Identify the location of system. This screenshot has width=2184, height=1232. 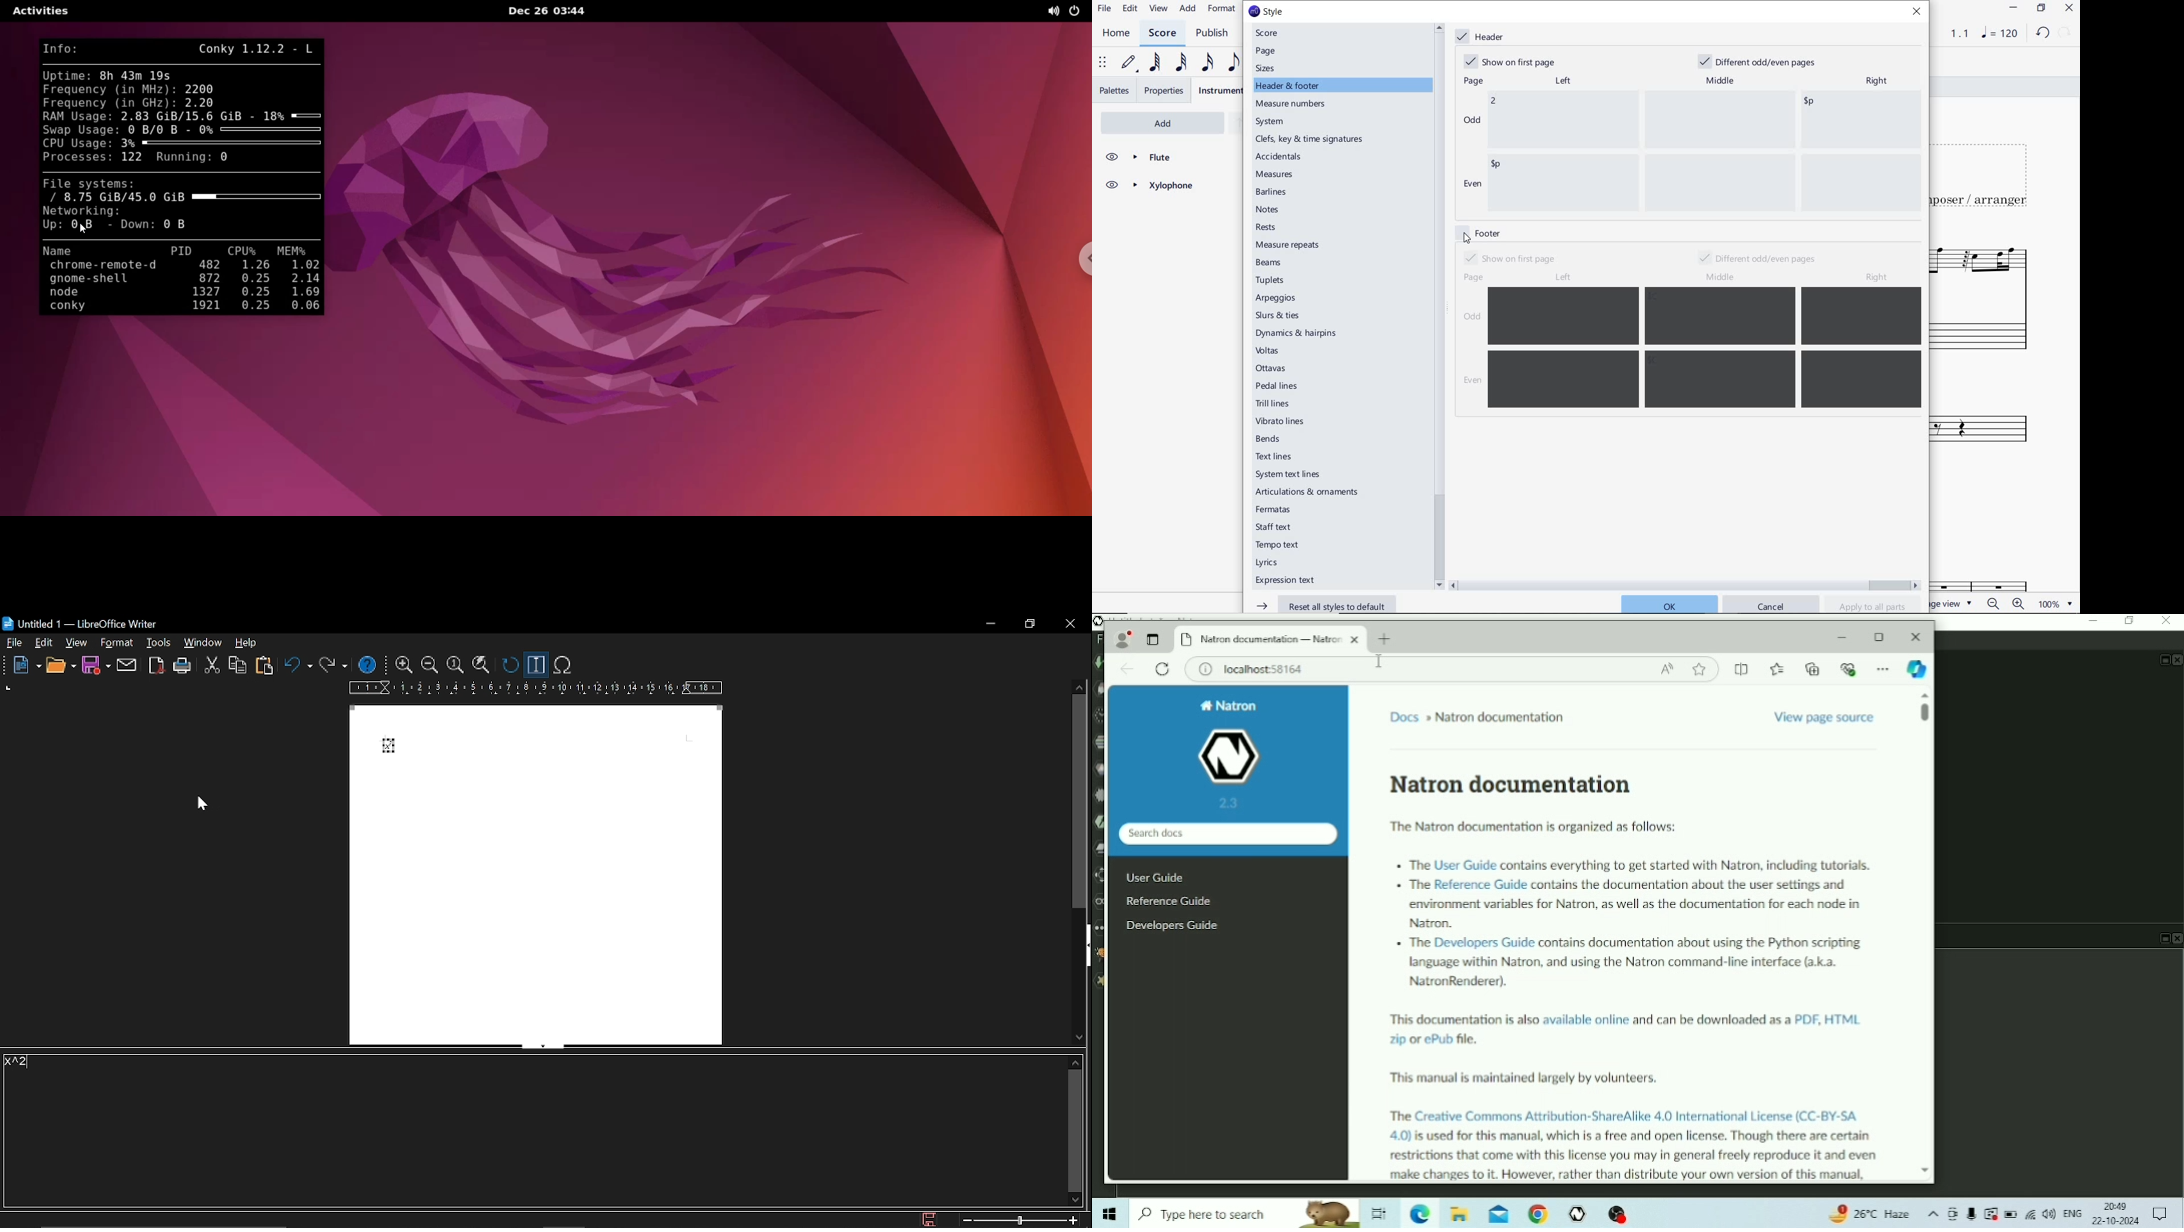
(1271, 122).